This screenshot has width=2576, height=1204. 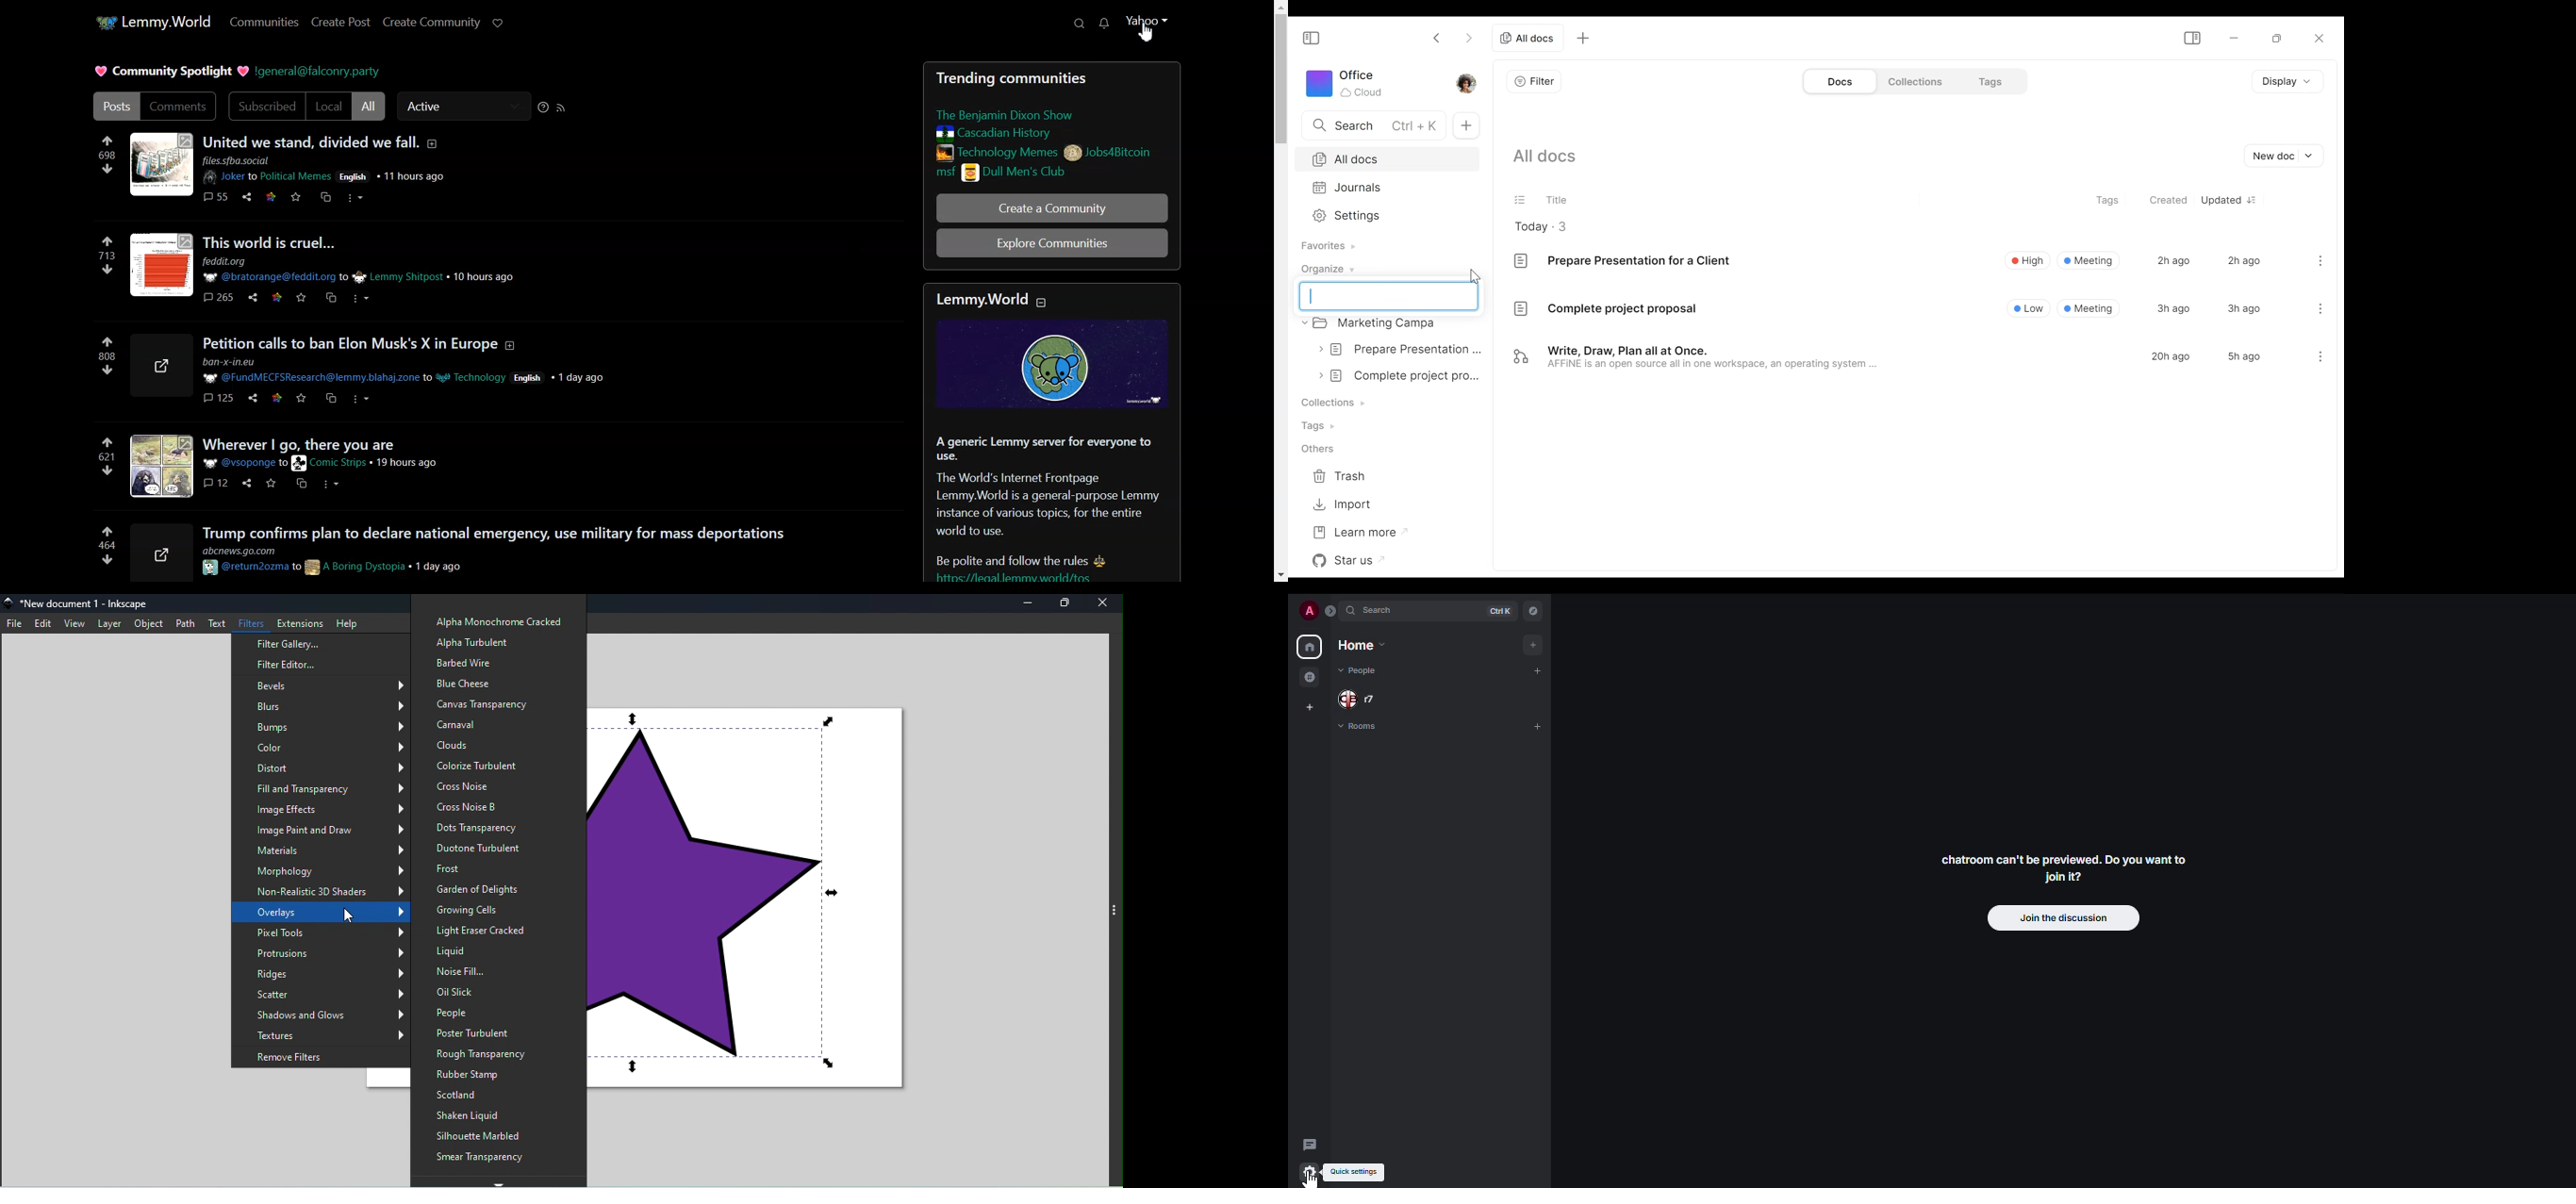 What do you see at coordinates (320, 72) in the screenshot?
I see `Hyperlink` at bounding box center [320, 72].